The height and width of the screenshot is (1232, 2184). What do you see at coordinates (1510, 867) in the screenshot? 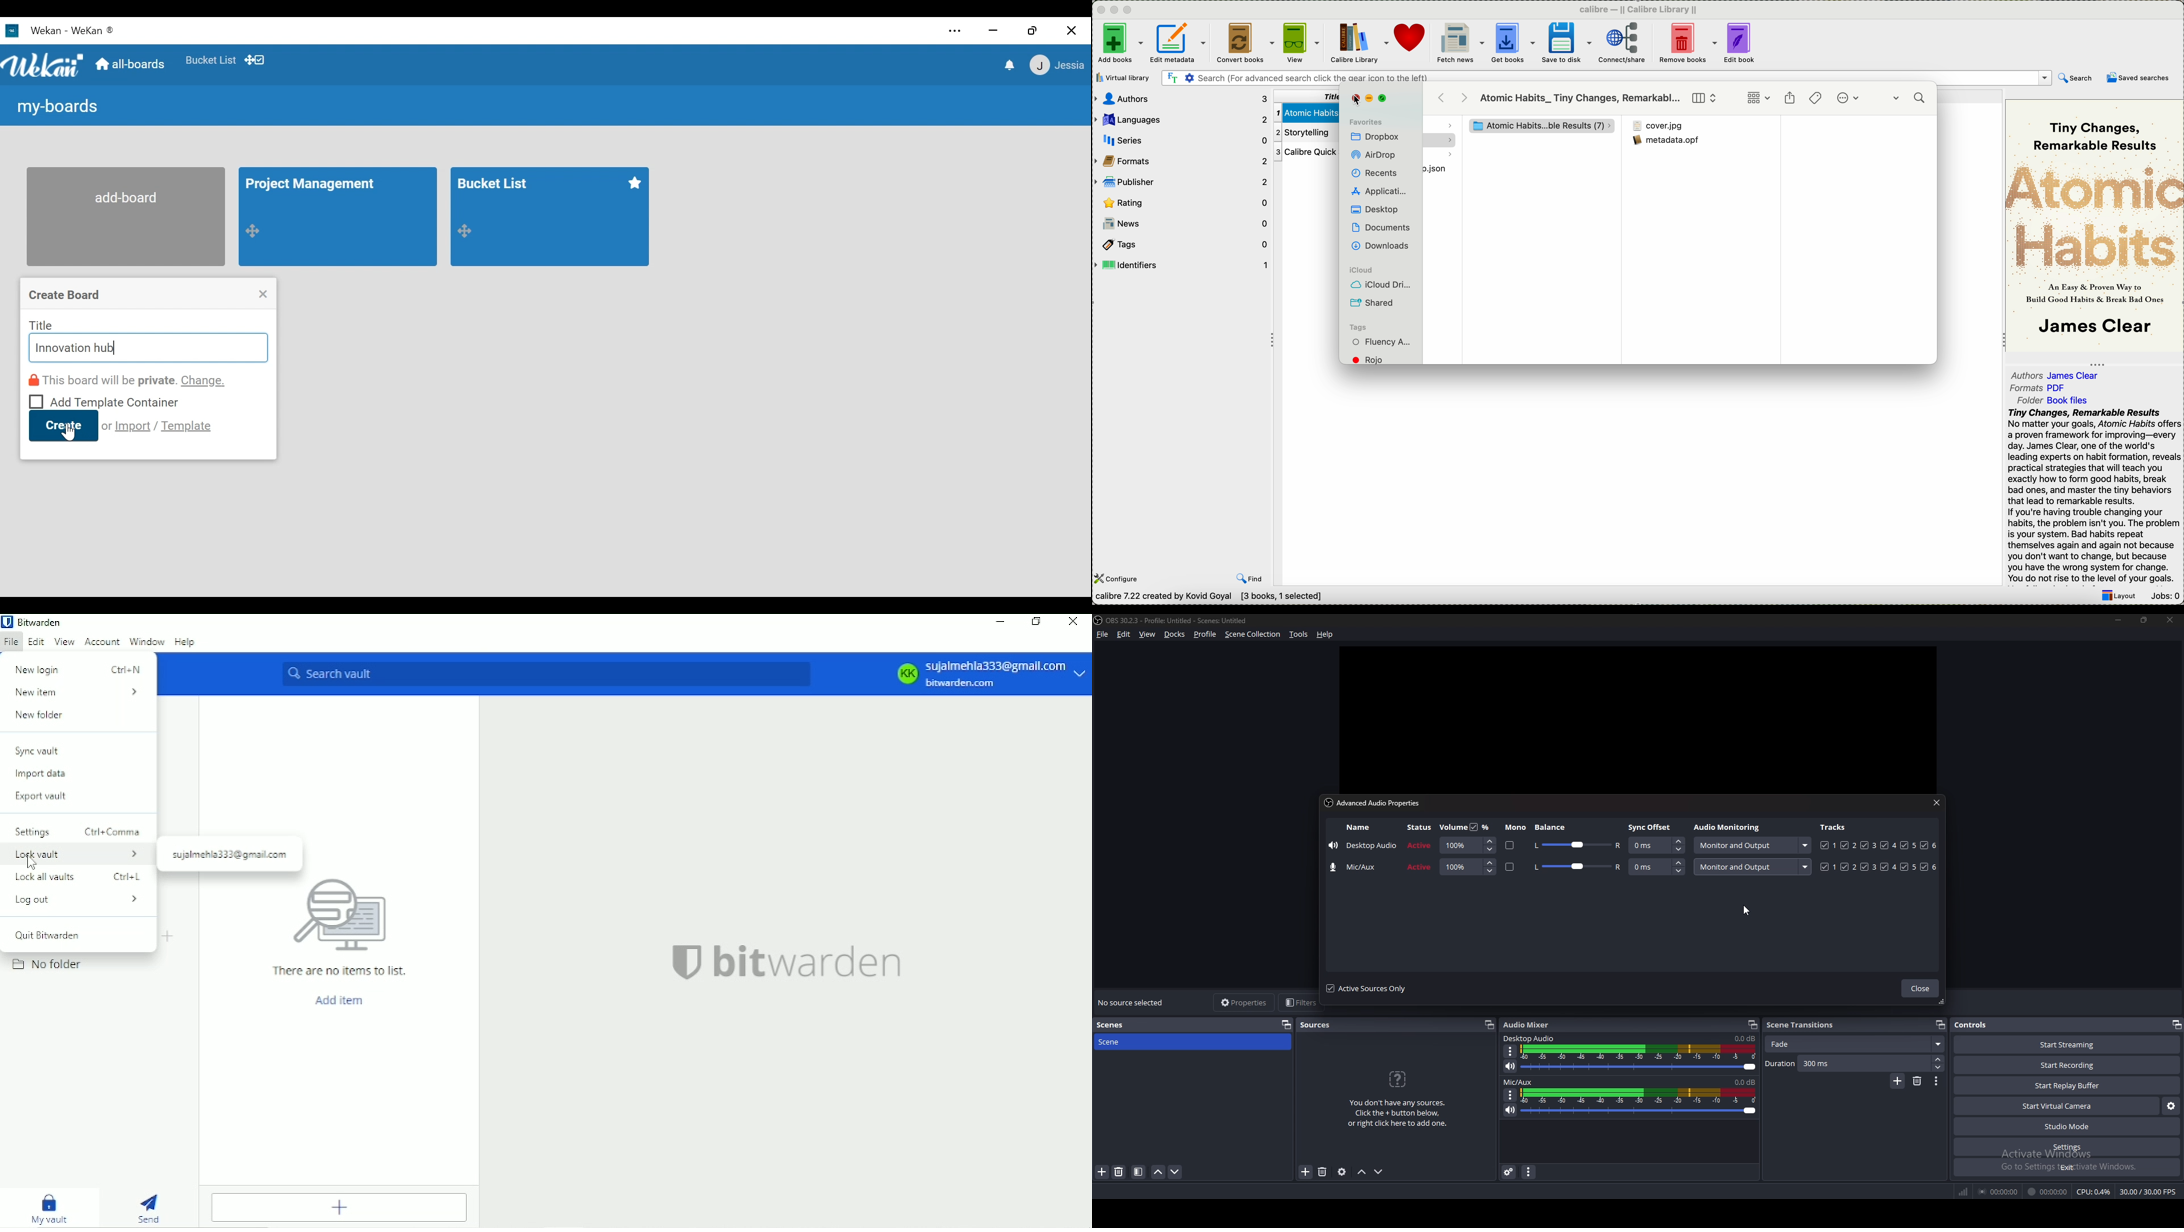
I see `mono` at bounding box center [1510, 867].